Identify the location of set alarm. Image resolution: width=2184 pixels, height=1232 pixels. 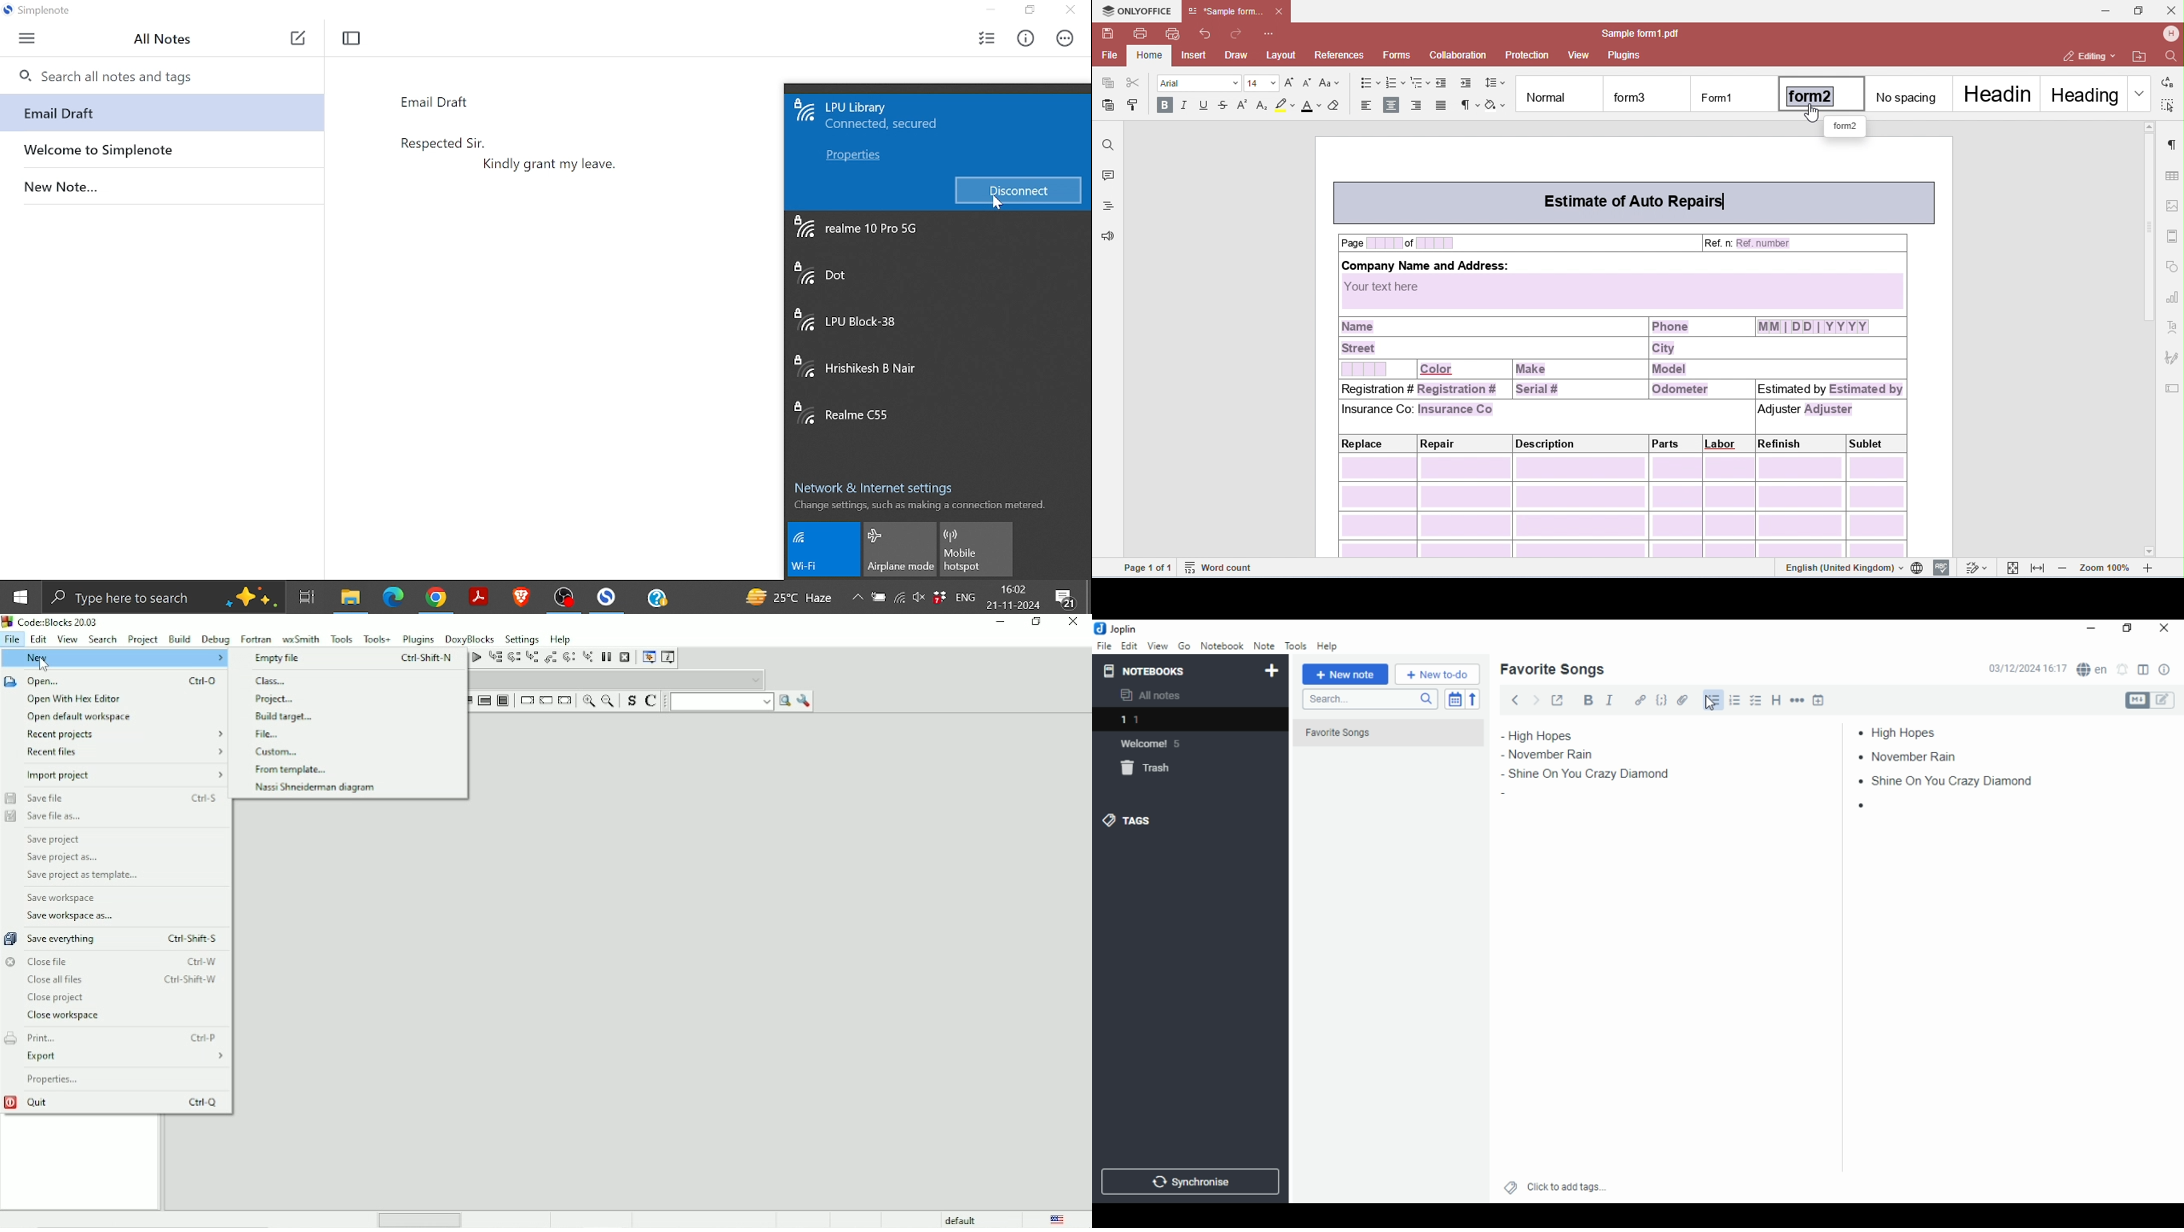
(2123, 669).